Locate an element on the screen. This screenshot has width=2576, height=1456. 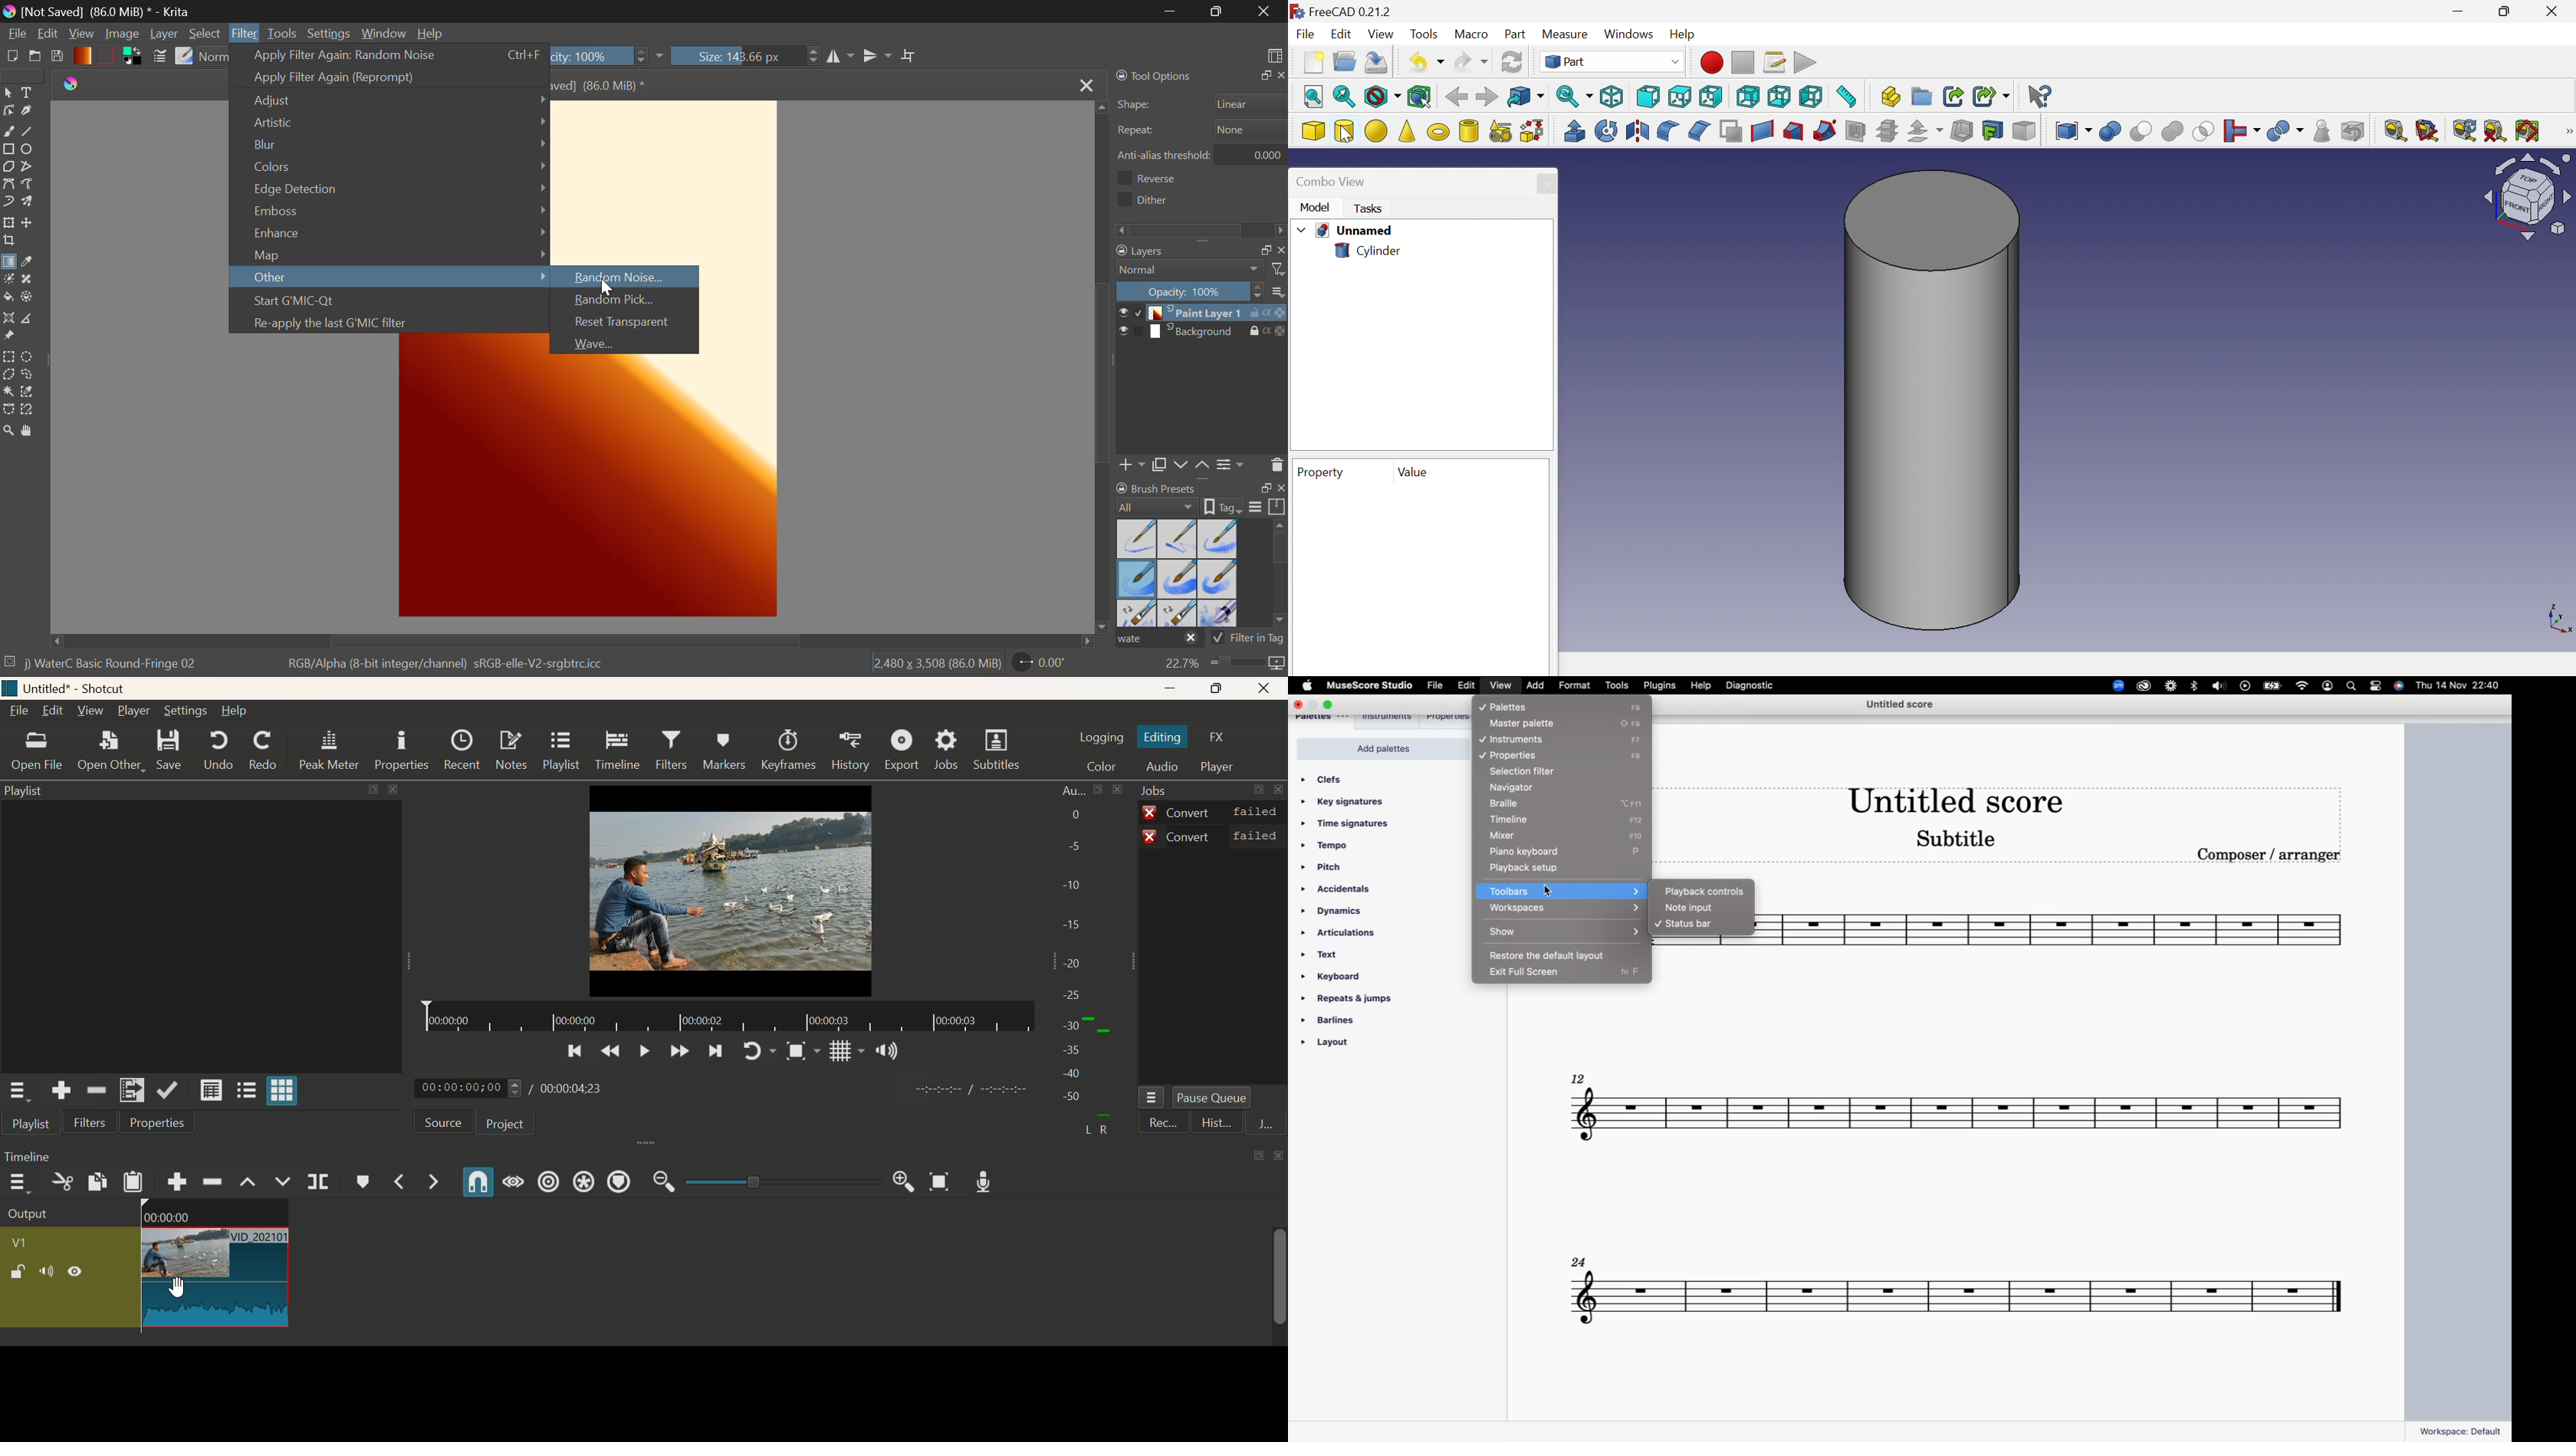
layers is located at coordinates (1177, 252).